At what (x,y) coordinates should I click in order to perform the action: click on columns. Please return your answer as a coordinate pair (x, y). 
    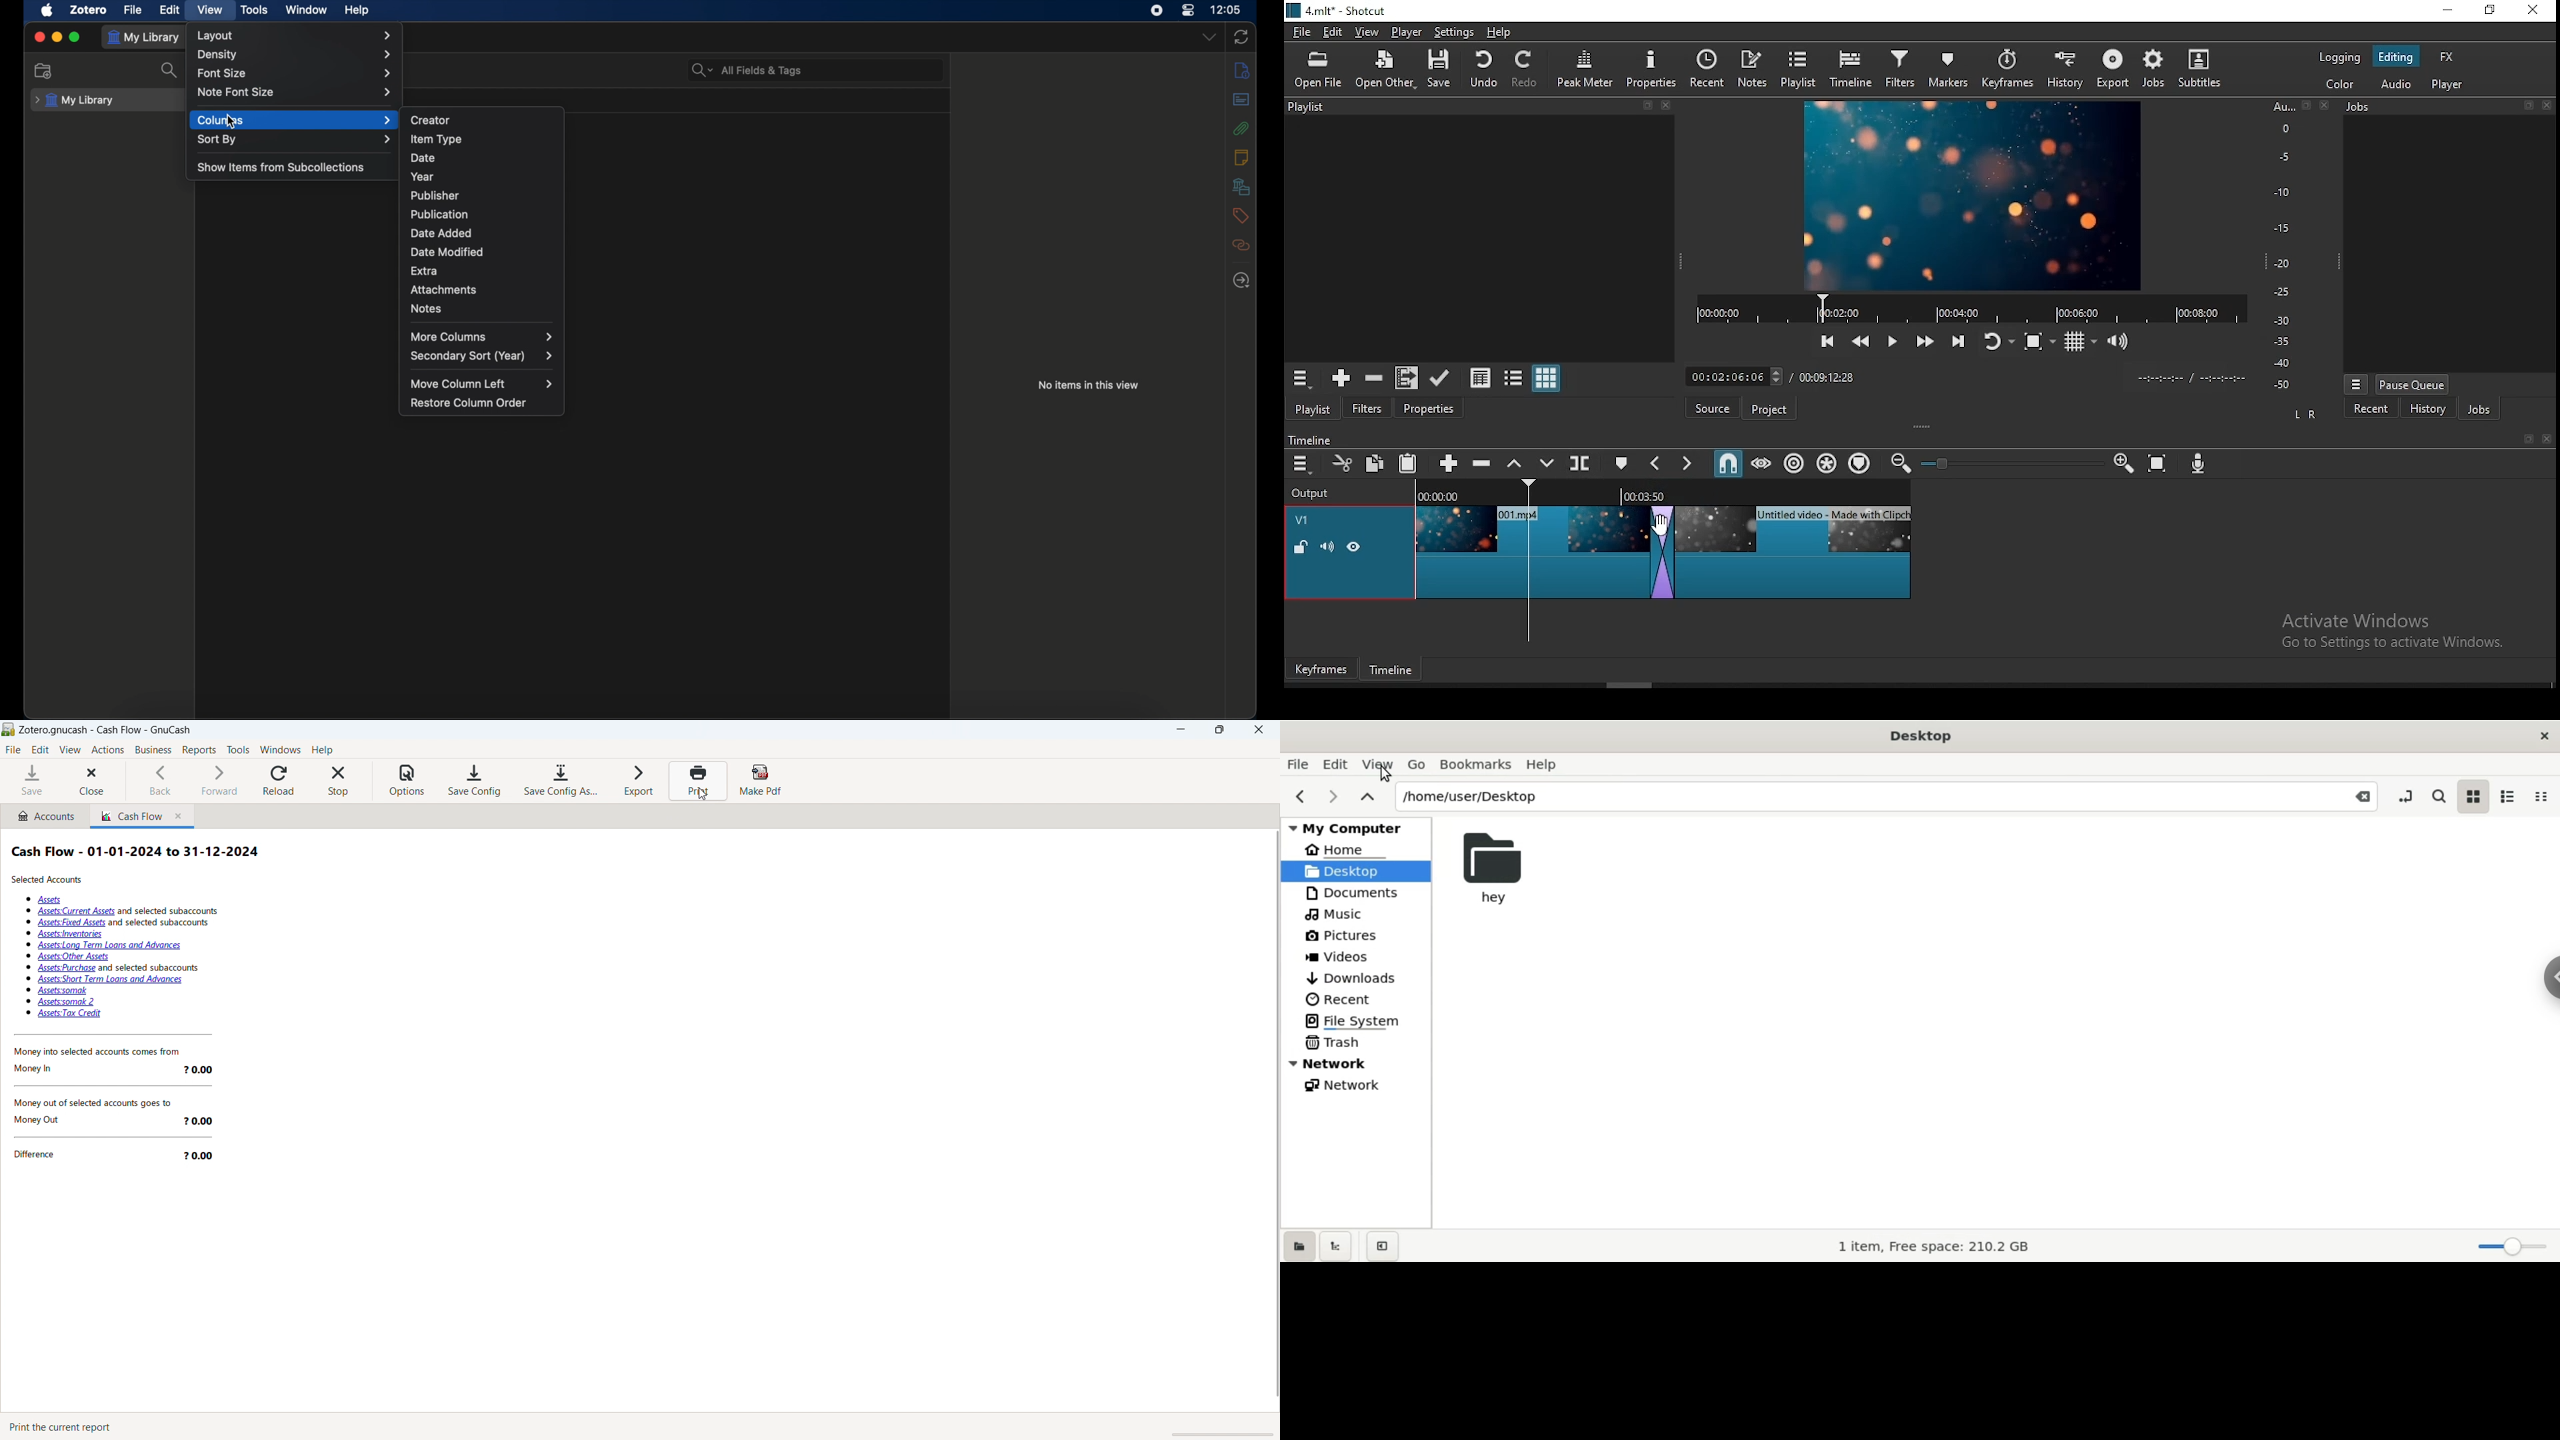
    Looking at the image, I should click on (295, 120).